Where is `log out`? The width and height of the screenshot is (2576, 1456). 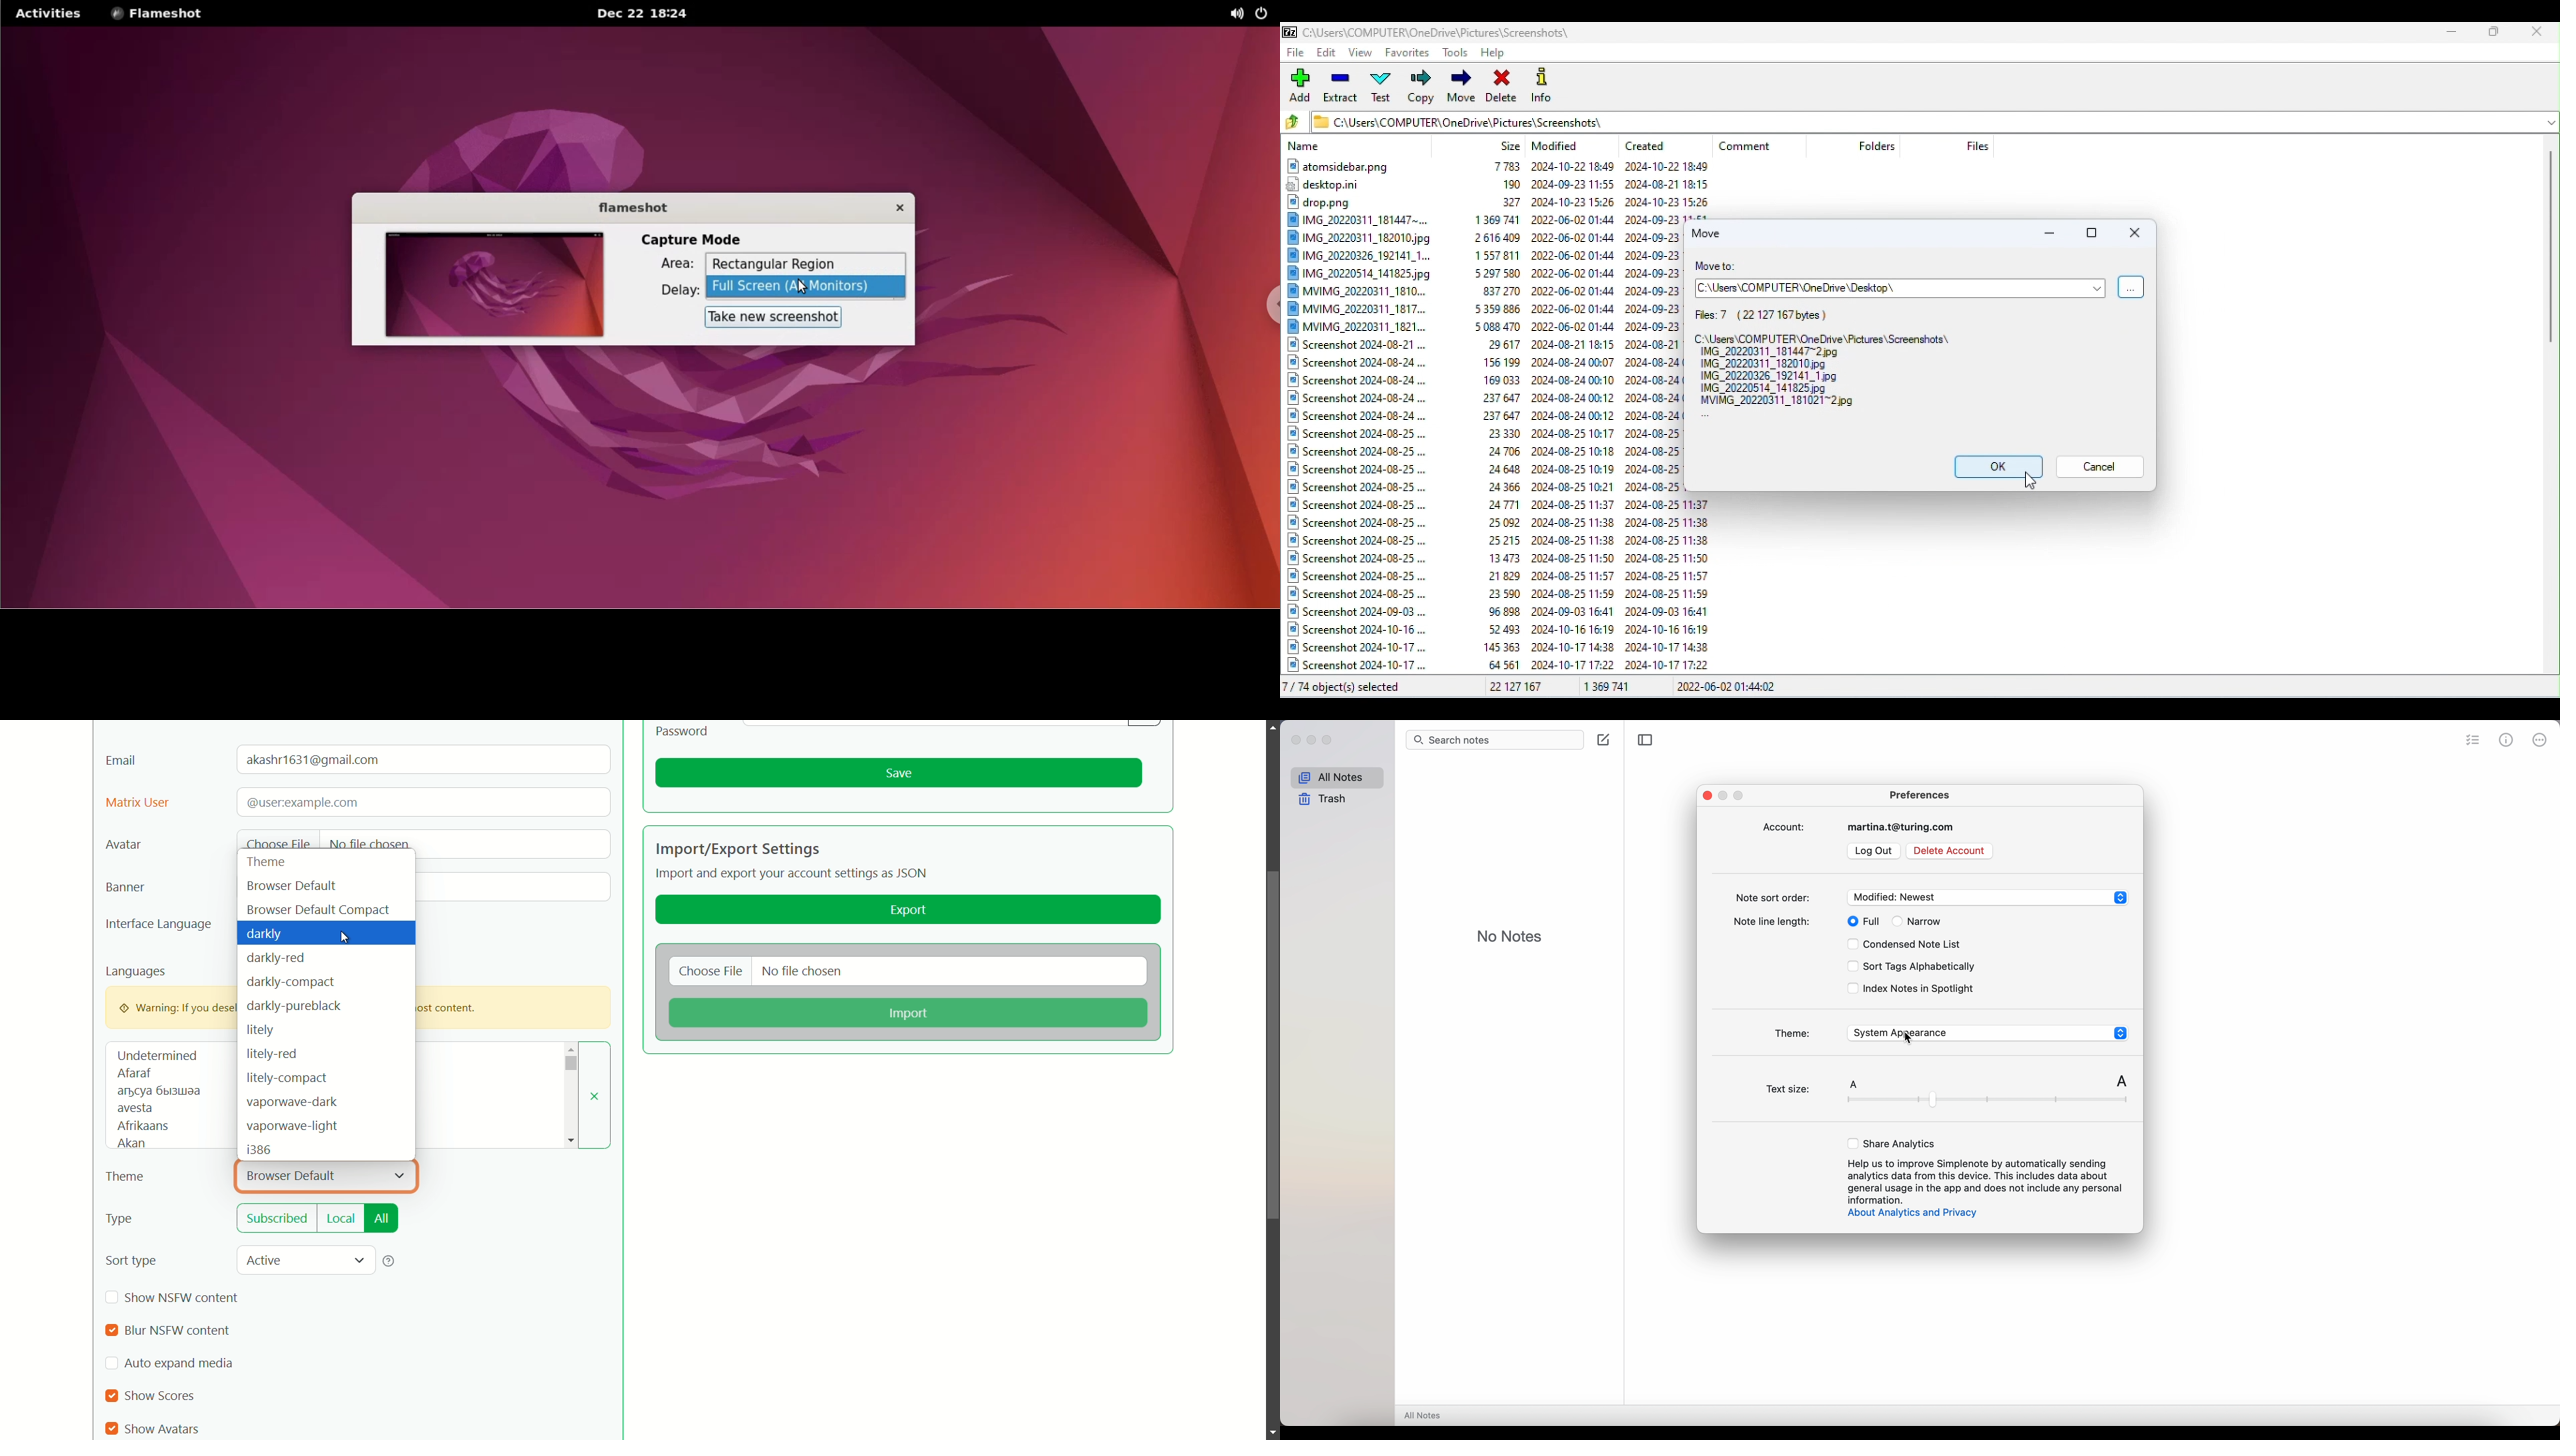 log out is located at coordinates (1874, 851).